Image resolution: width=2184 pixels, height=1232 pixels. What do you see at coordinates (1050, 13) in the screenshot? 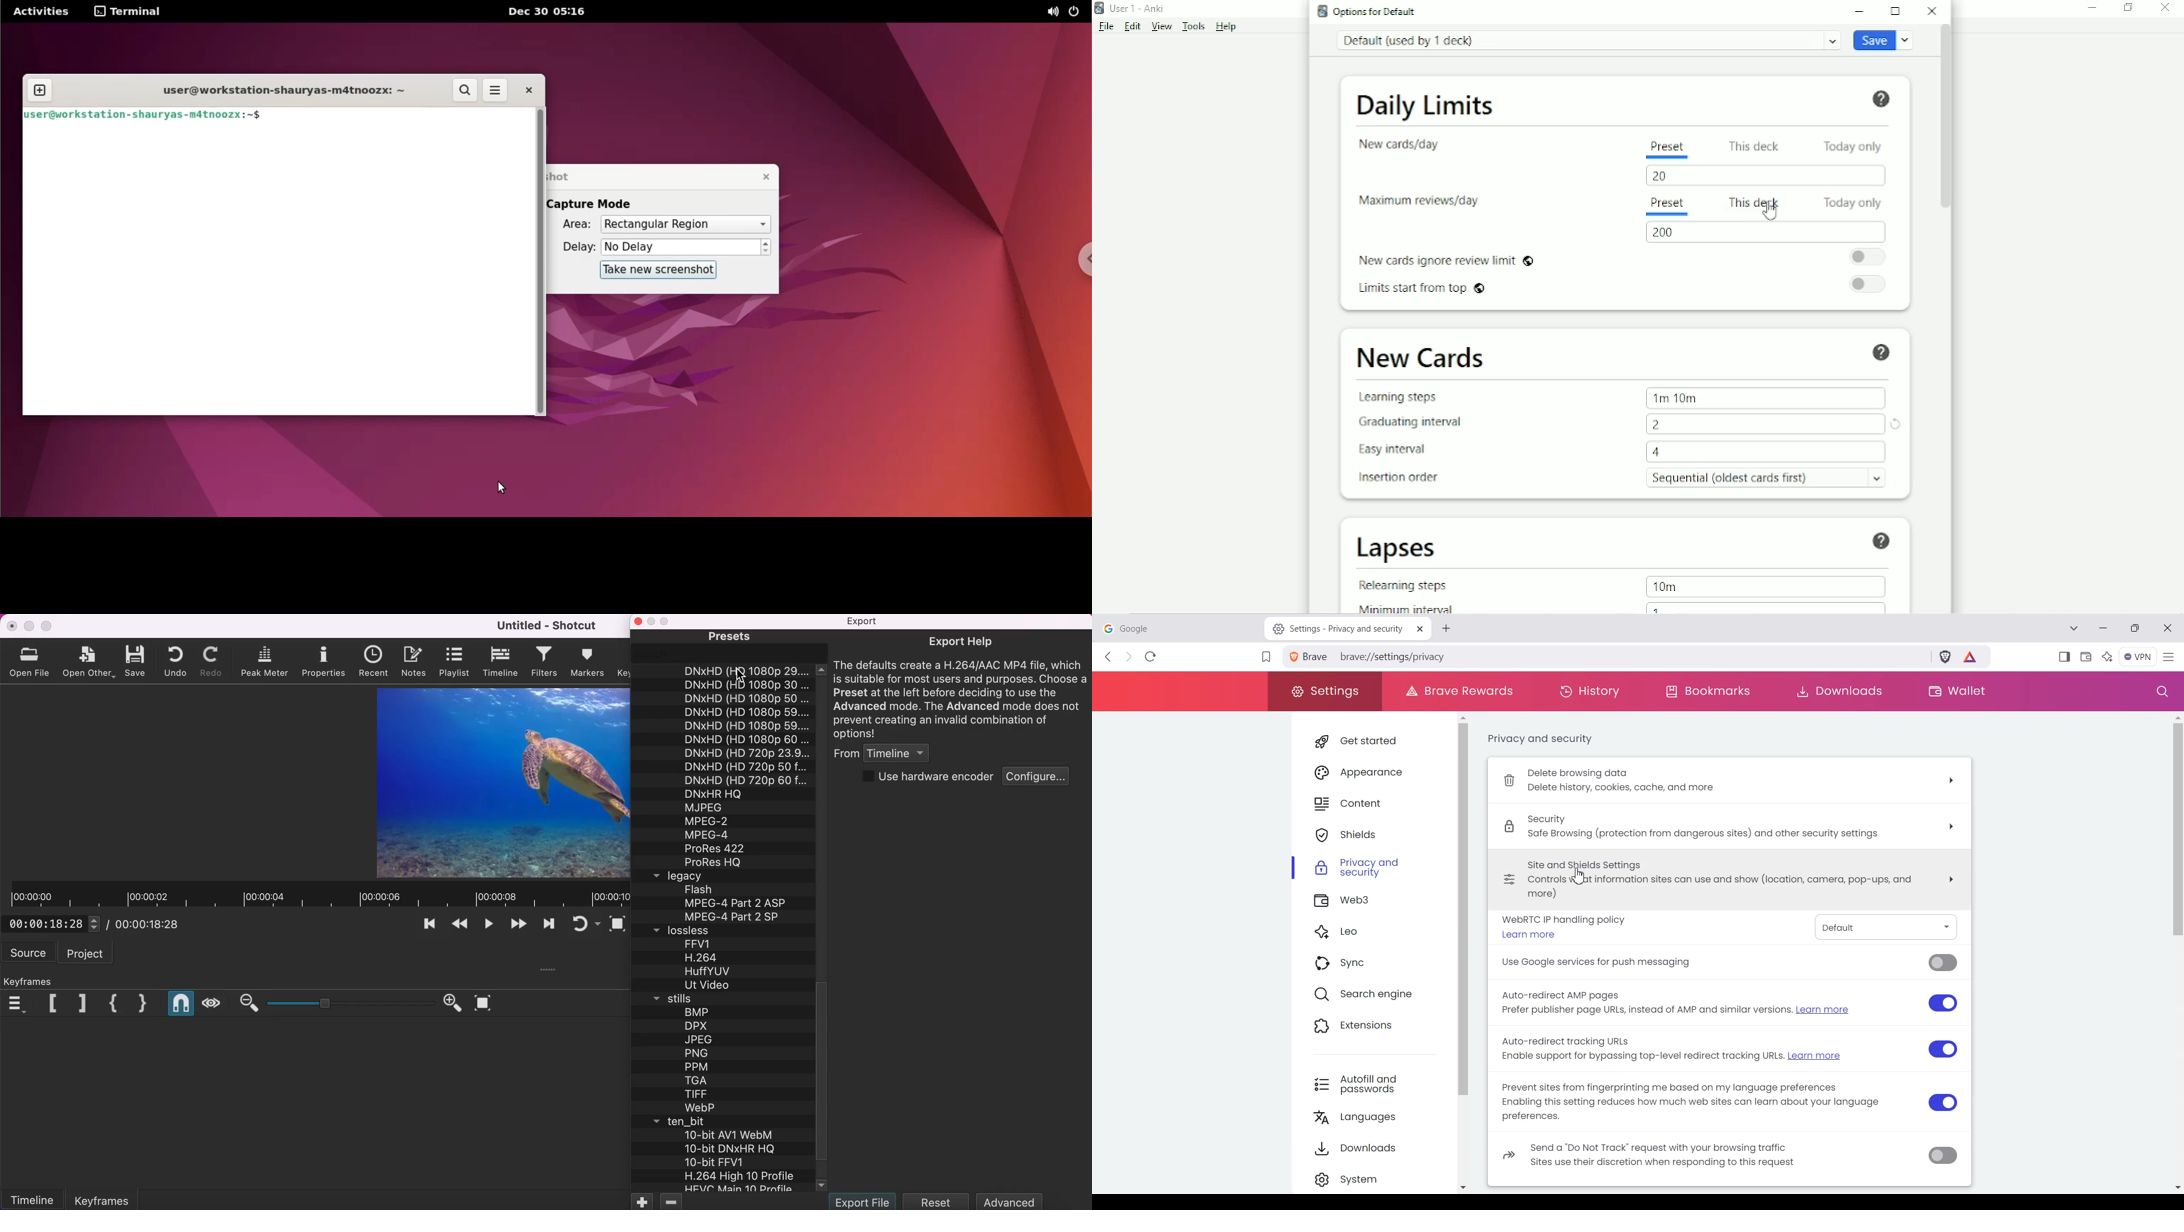
I see `sound options` at bounding box center [1050, 13].